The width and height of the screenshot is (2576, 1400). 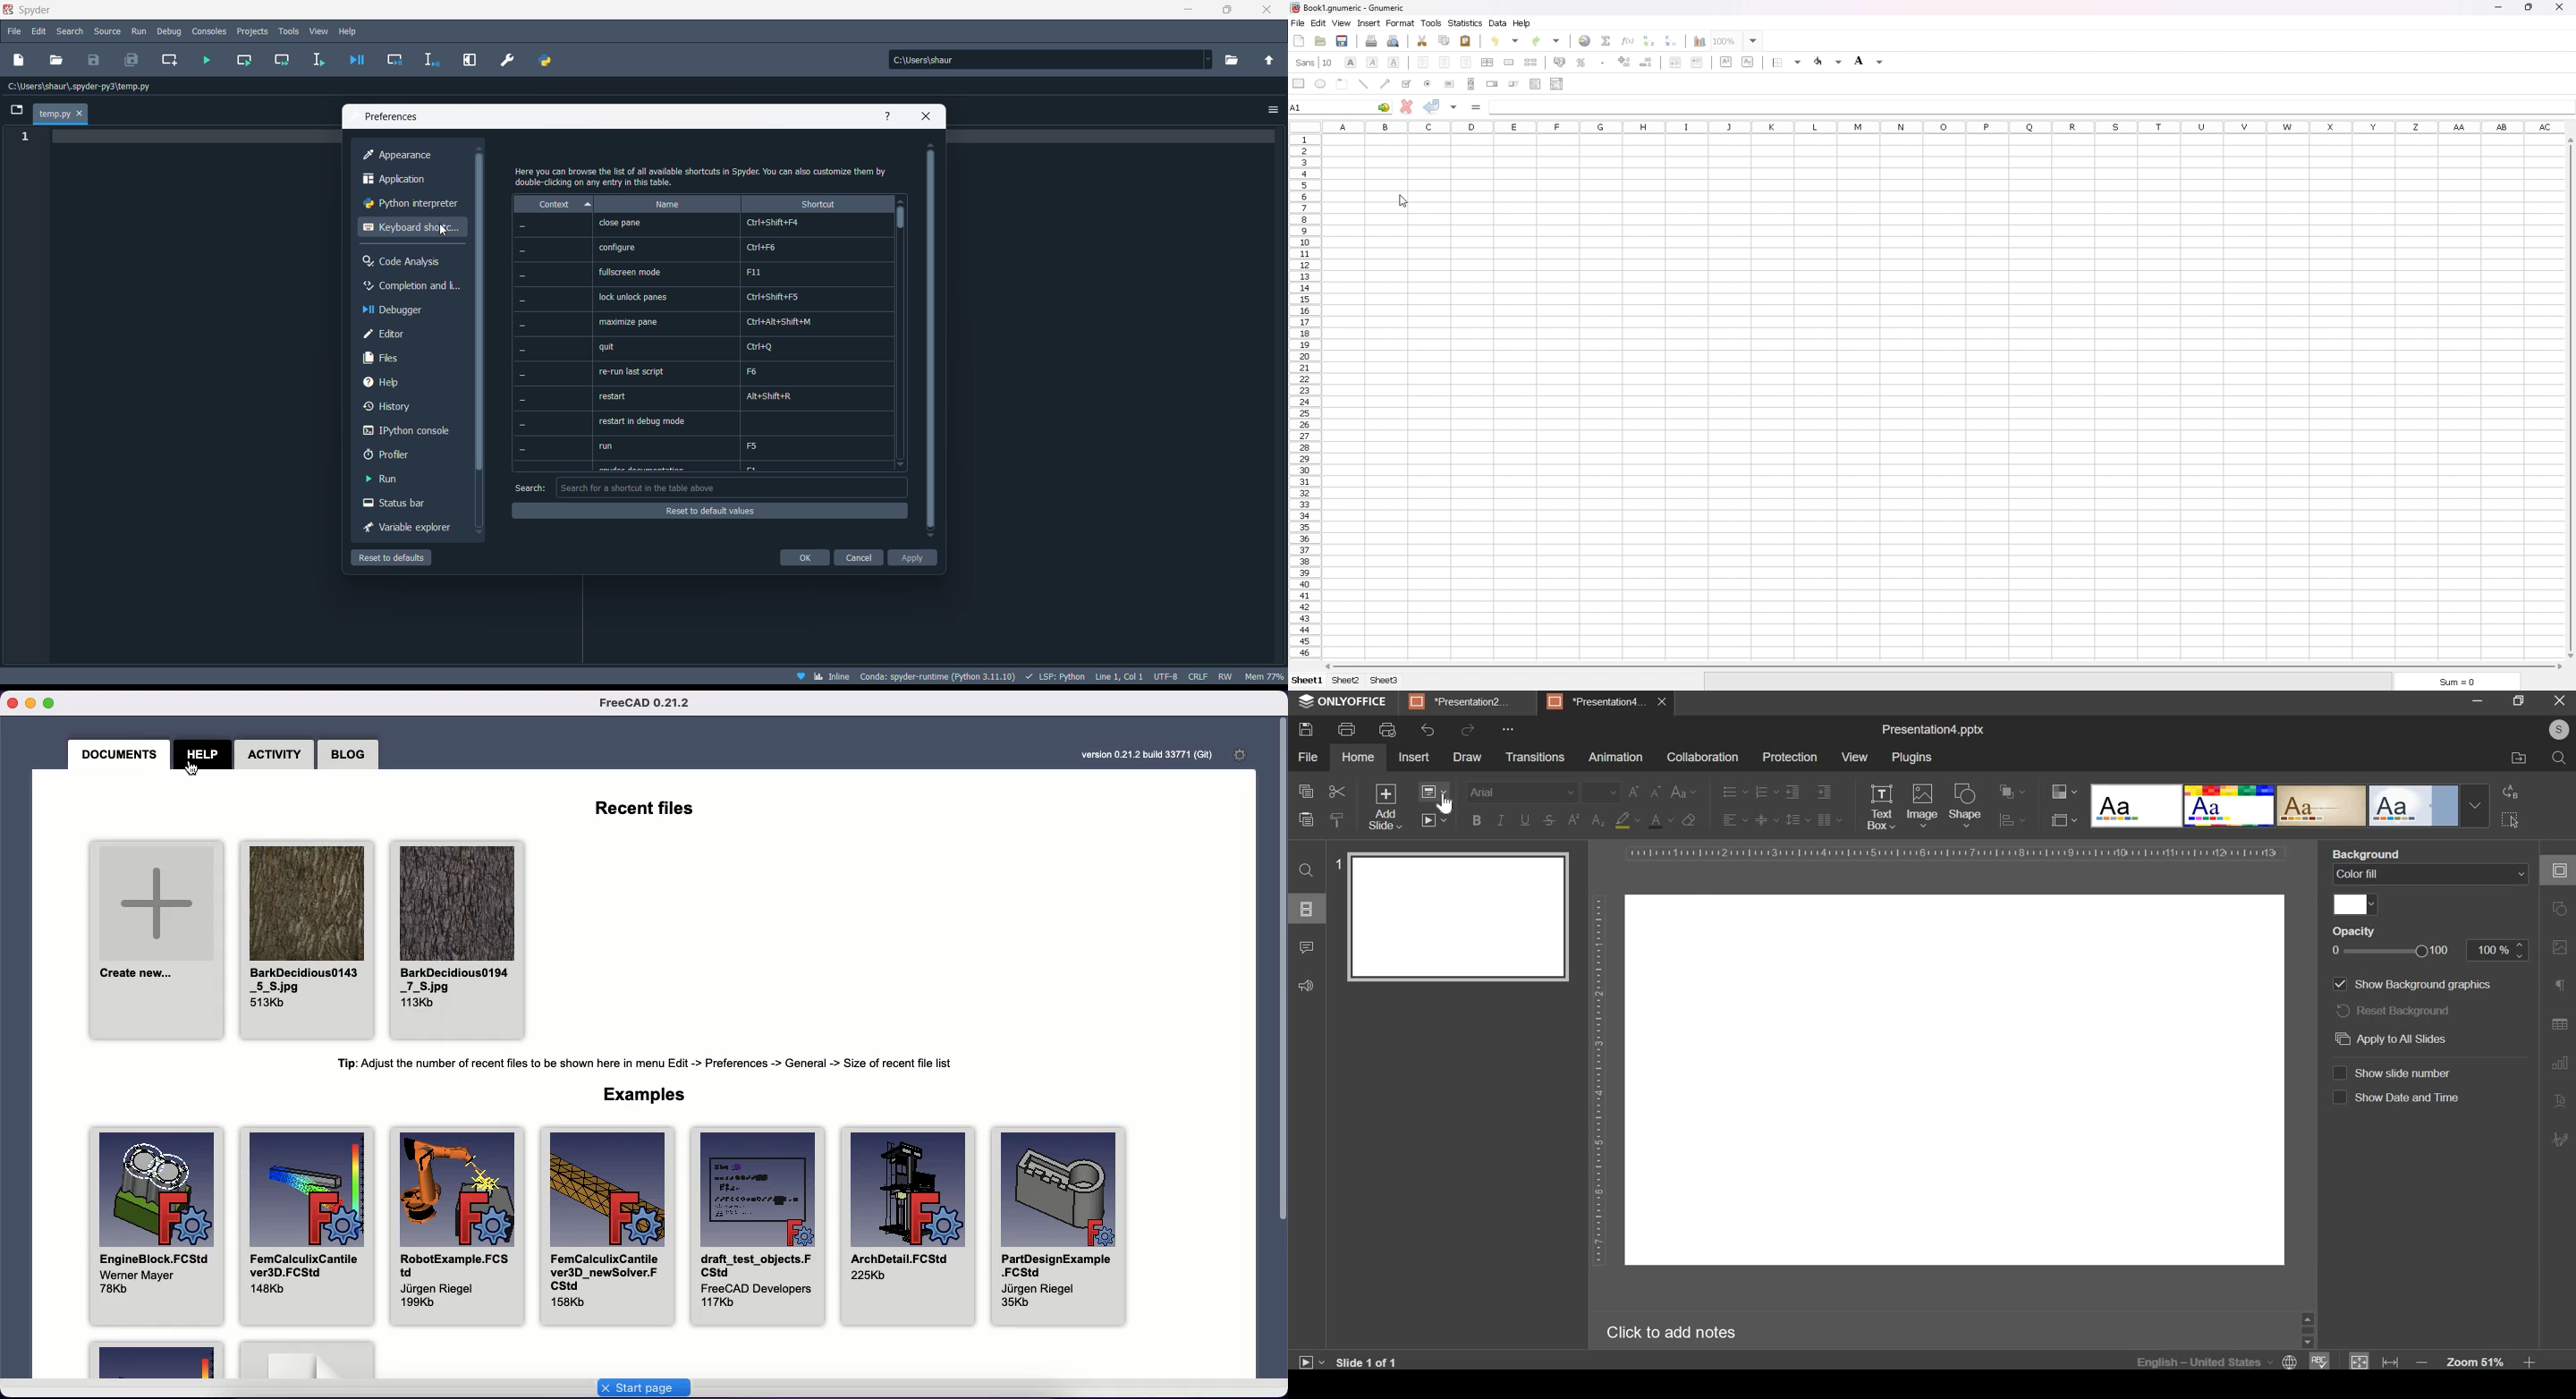 I want to click on shortcut options, so click(x=818, y=343).